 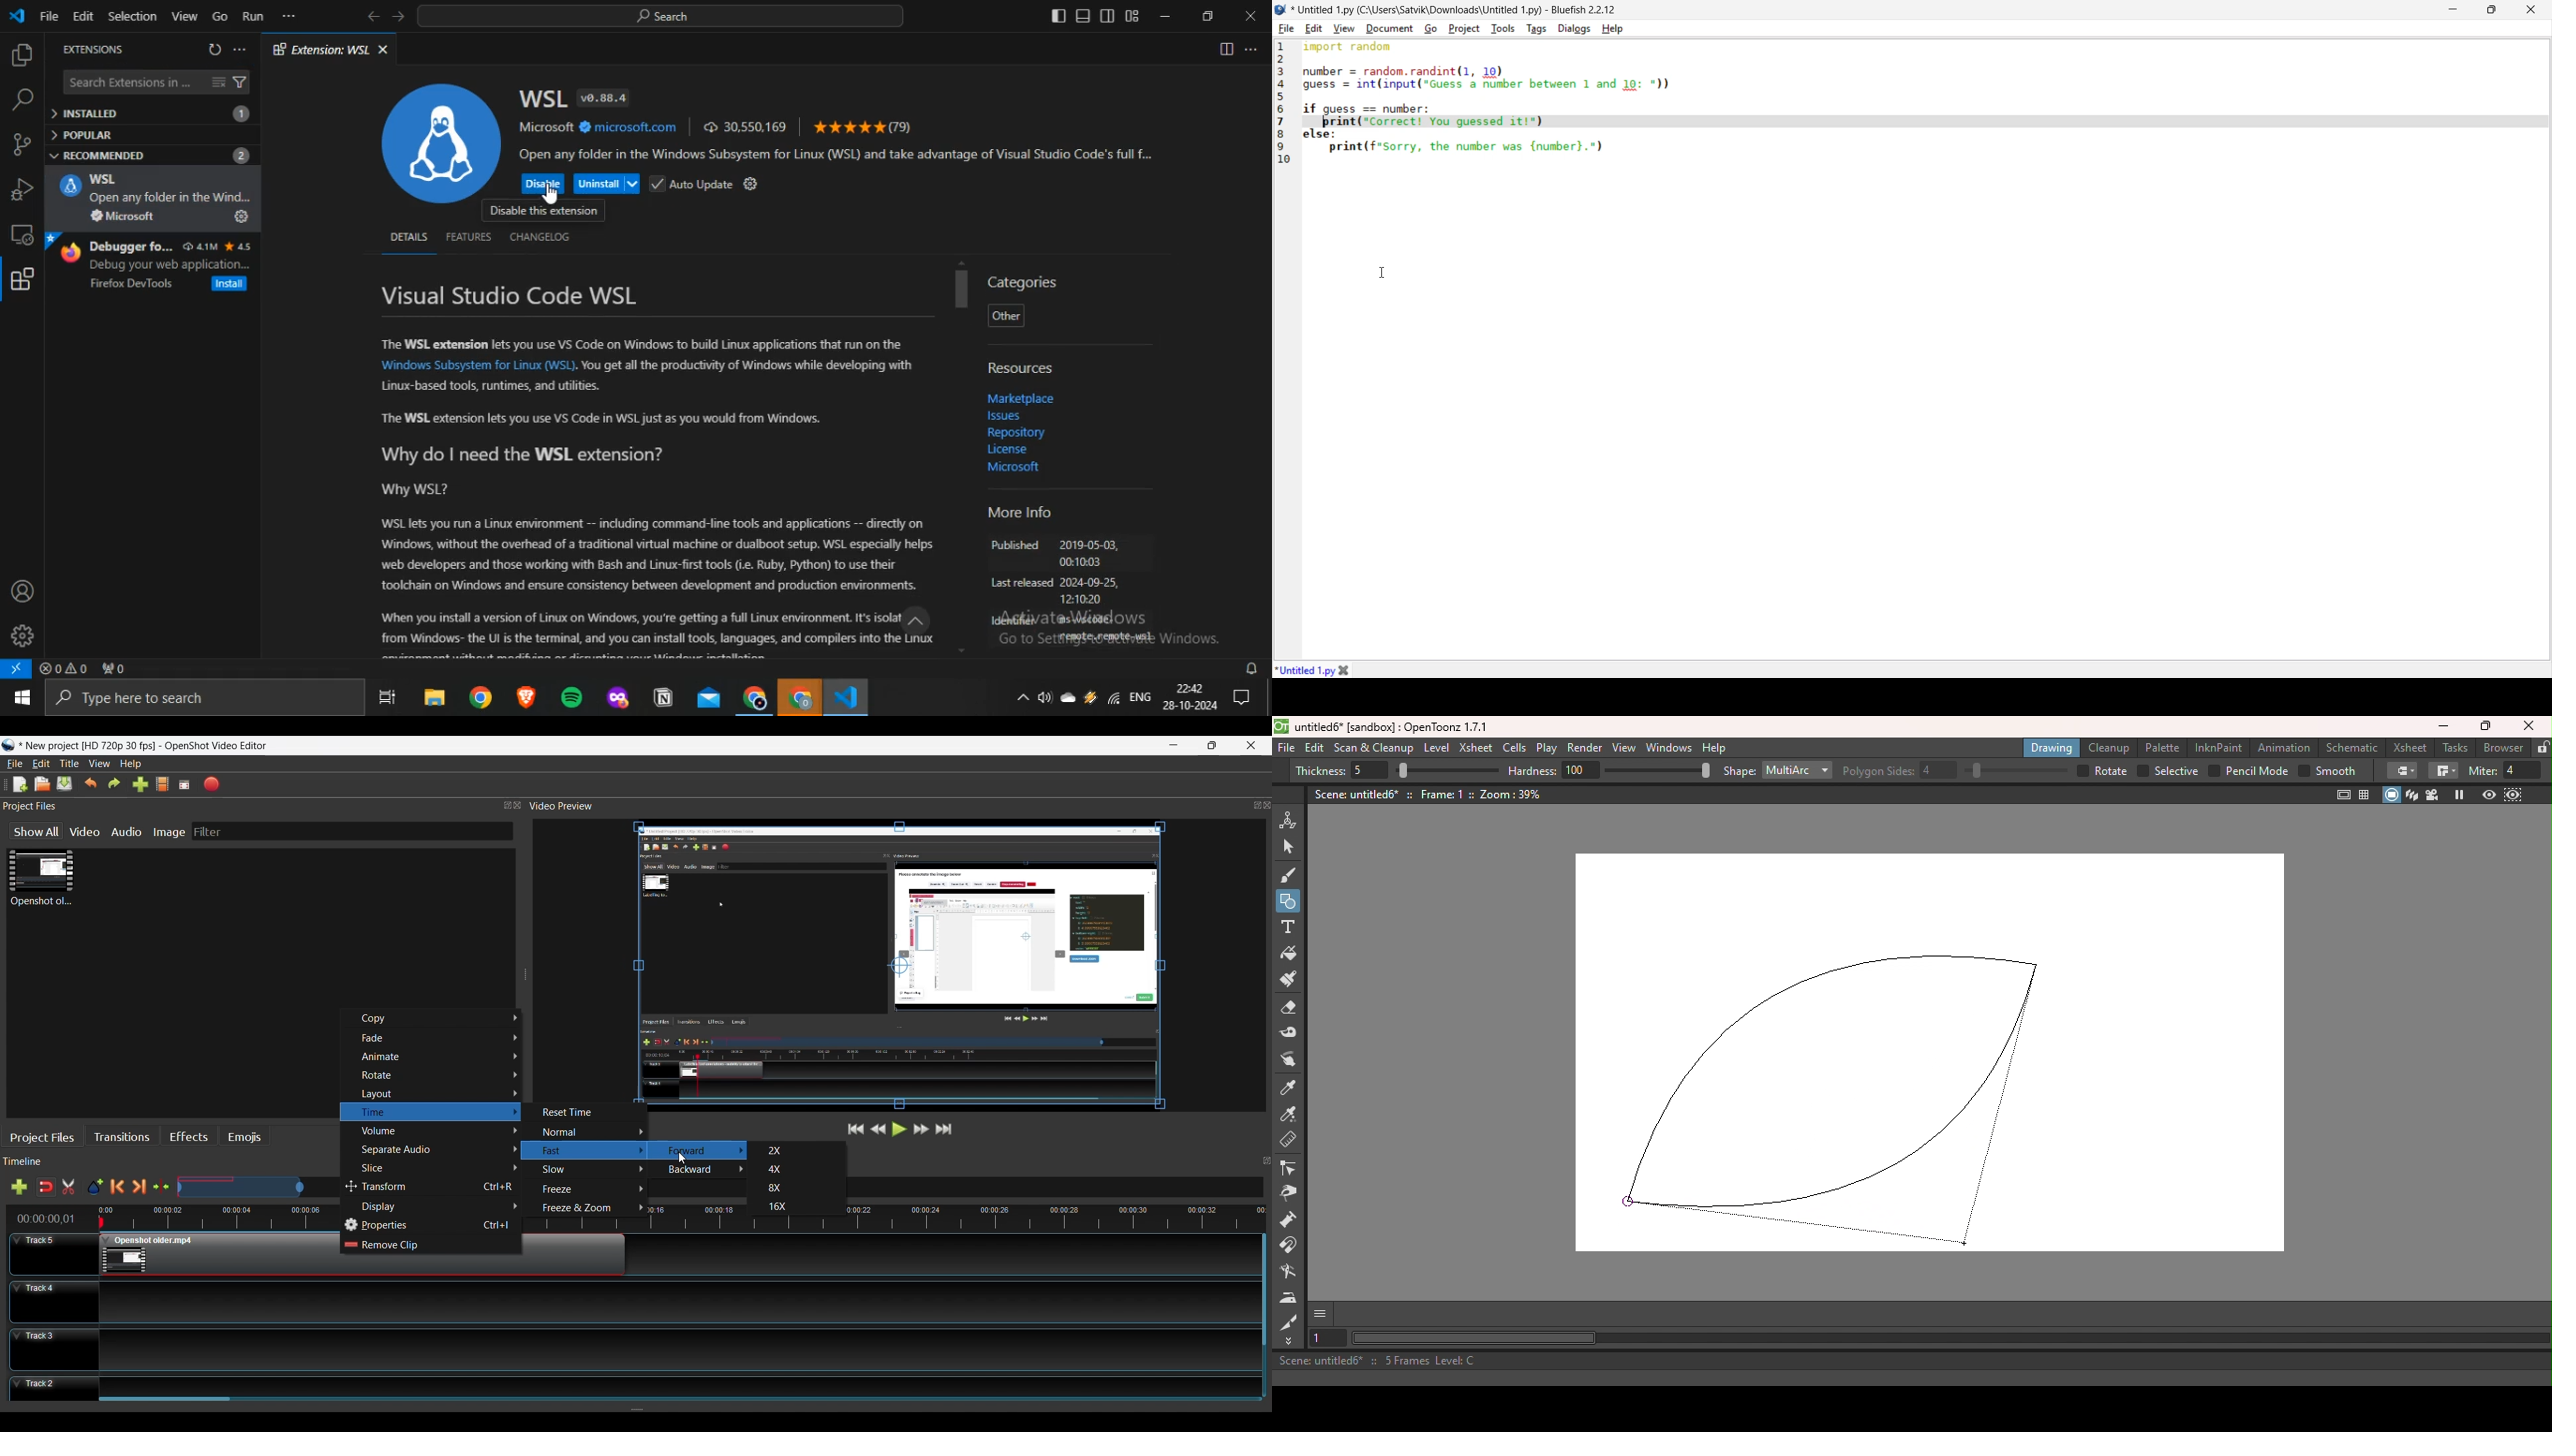 What do you see at coordinates (1045, 697) in the screenshot?
I see `volume` at bounding box center [1045, 697].